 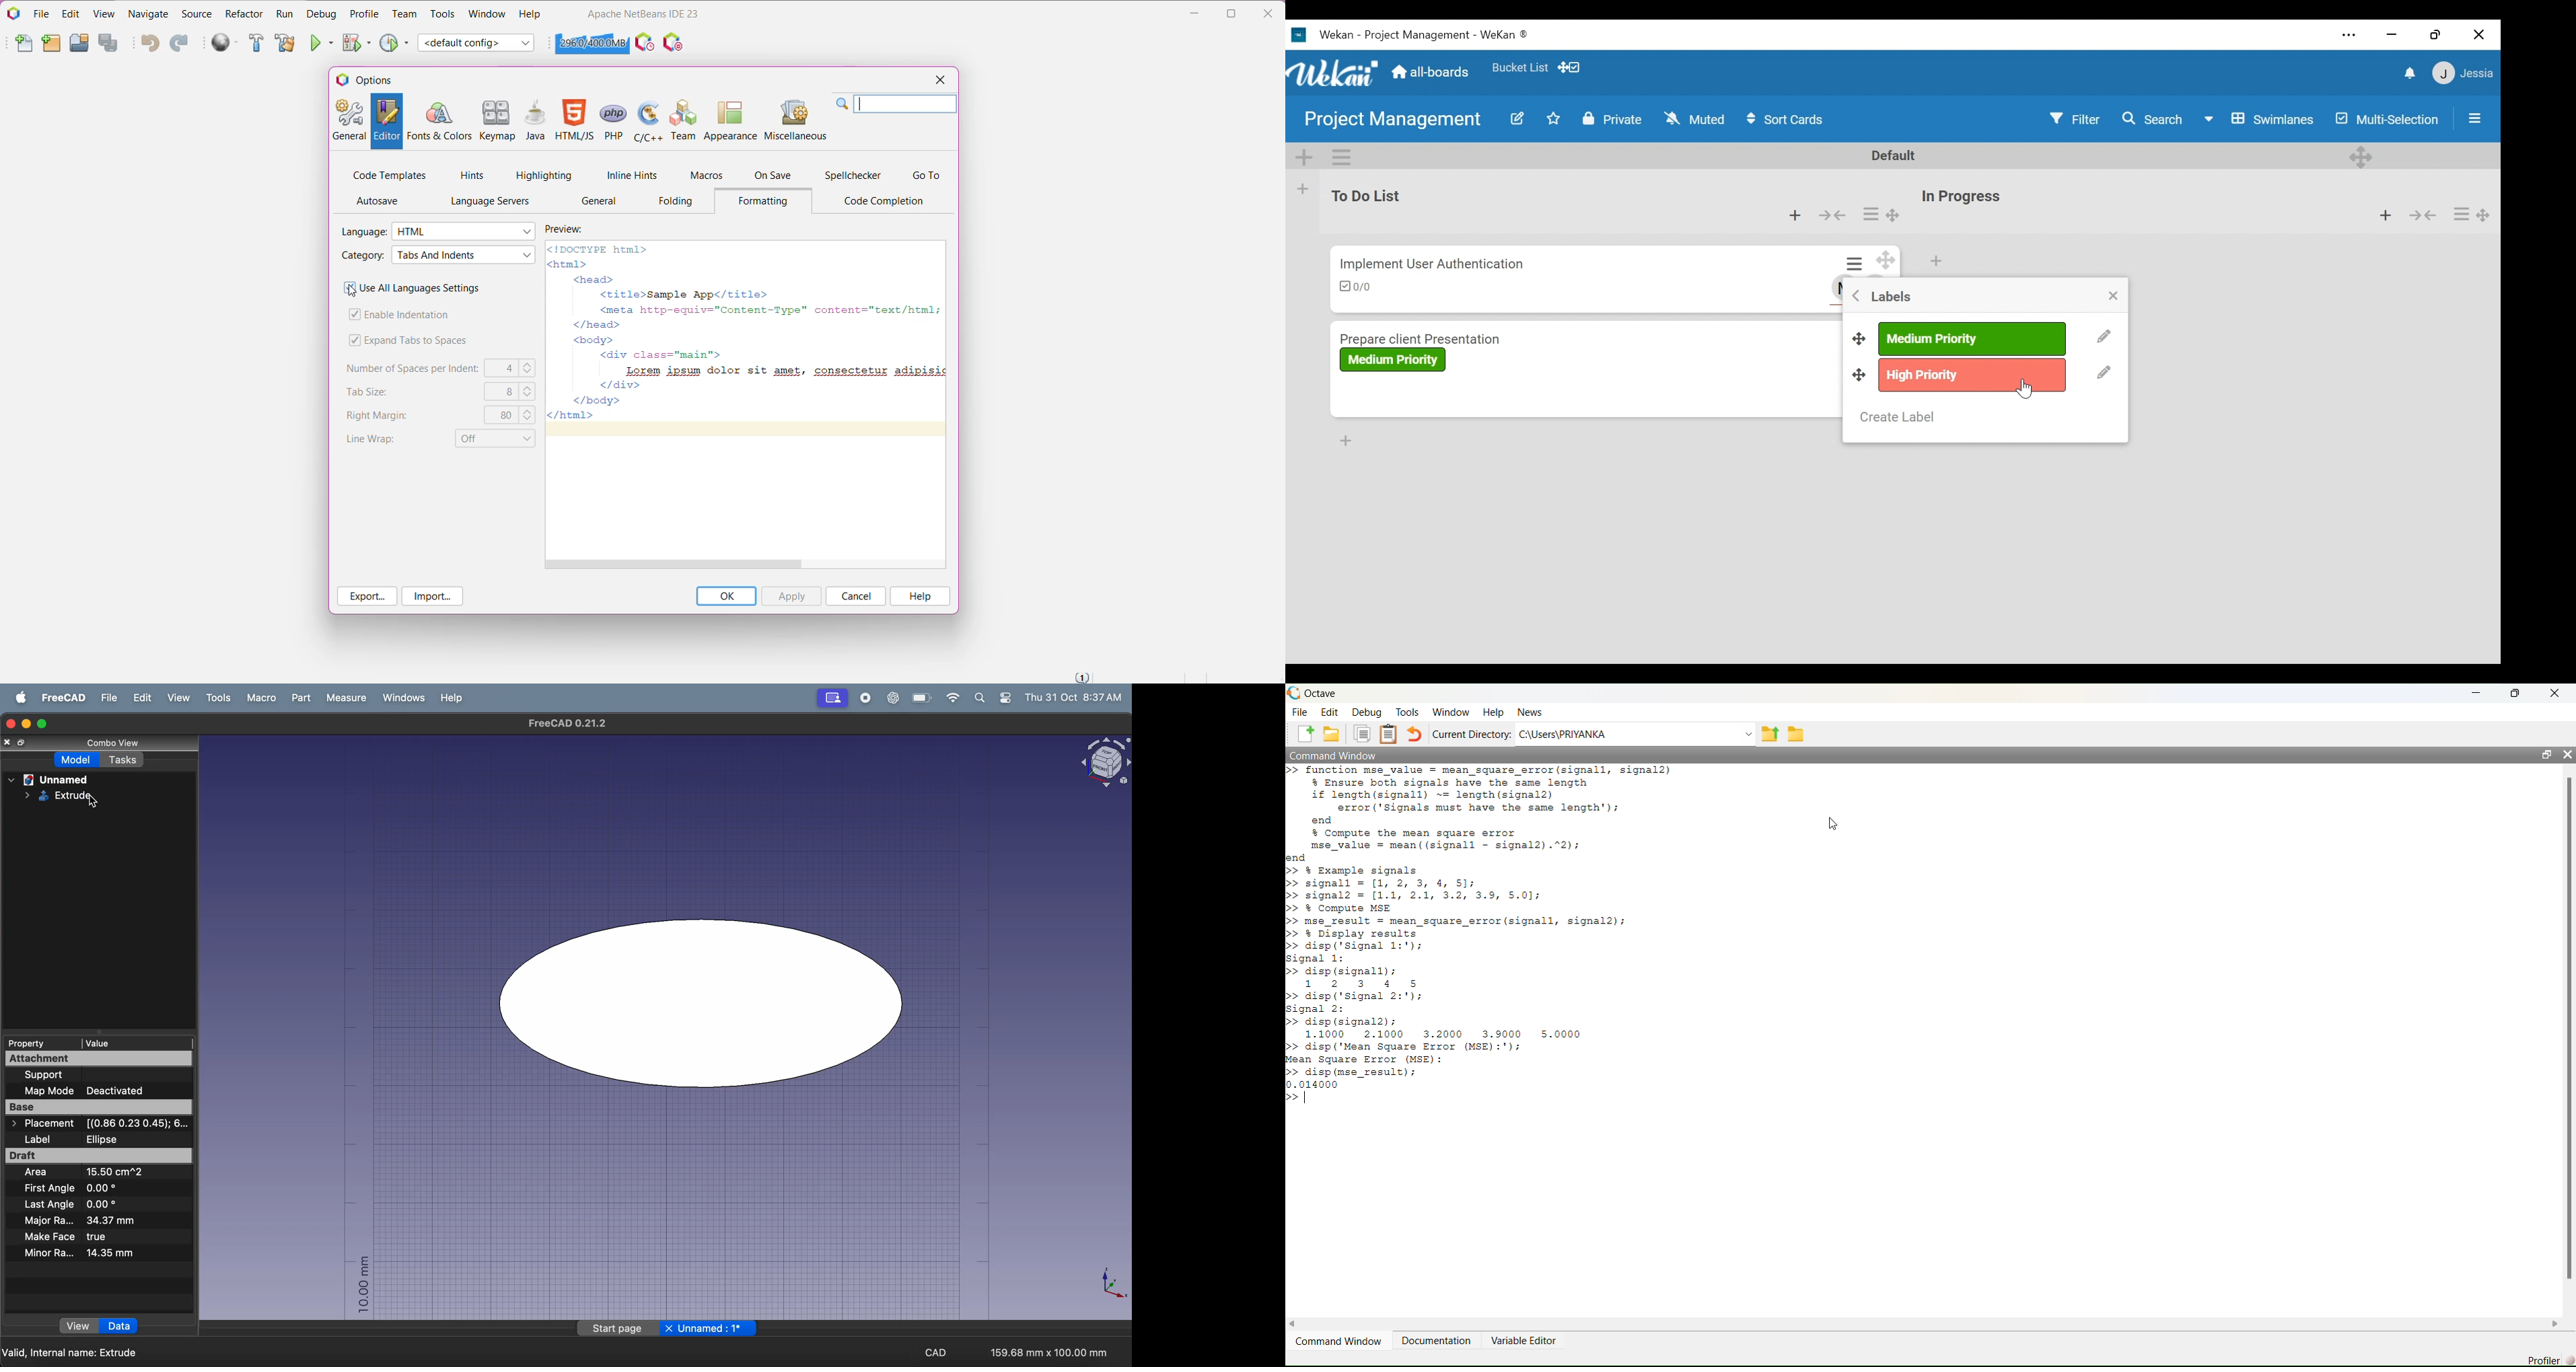 I want to click on Multi-Selection, so click(x=2385, y=118).